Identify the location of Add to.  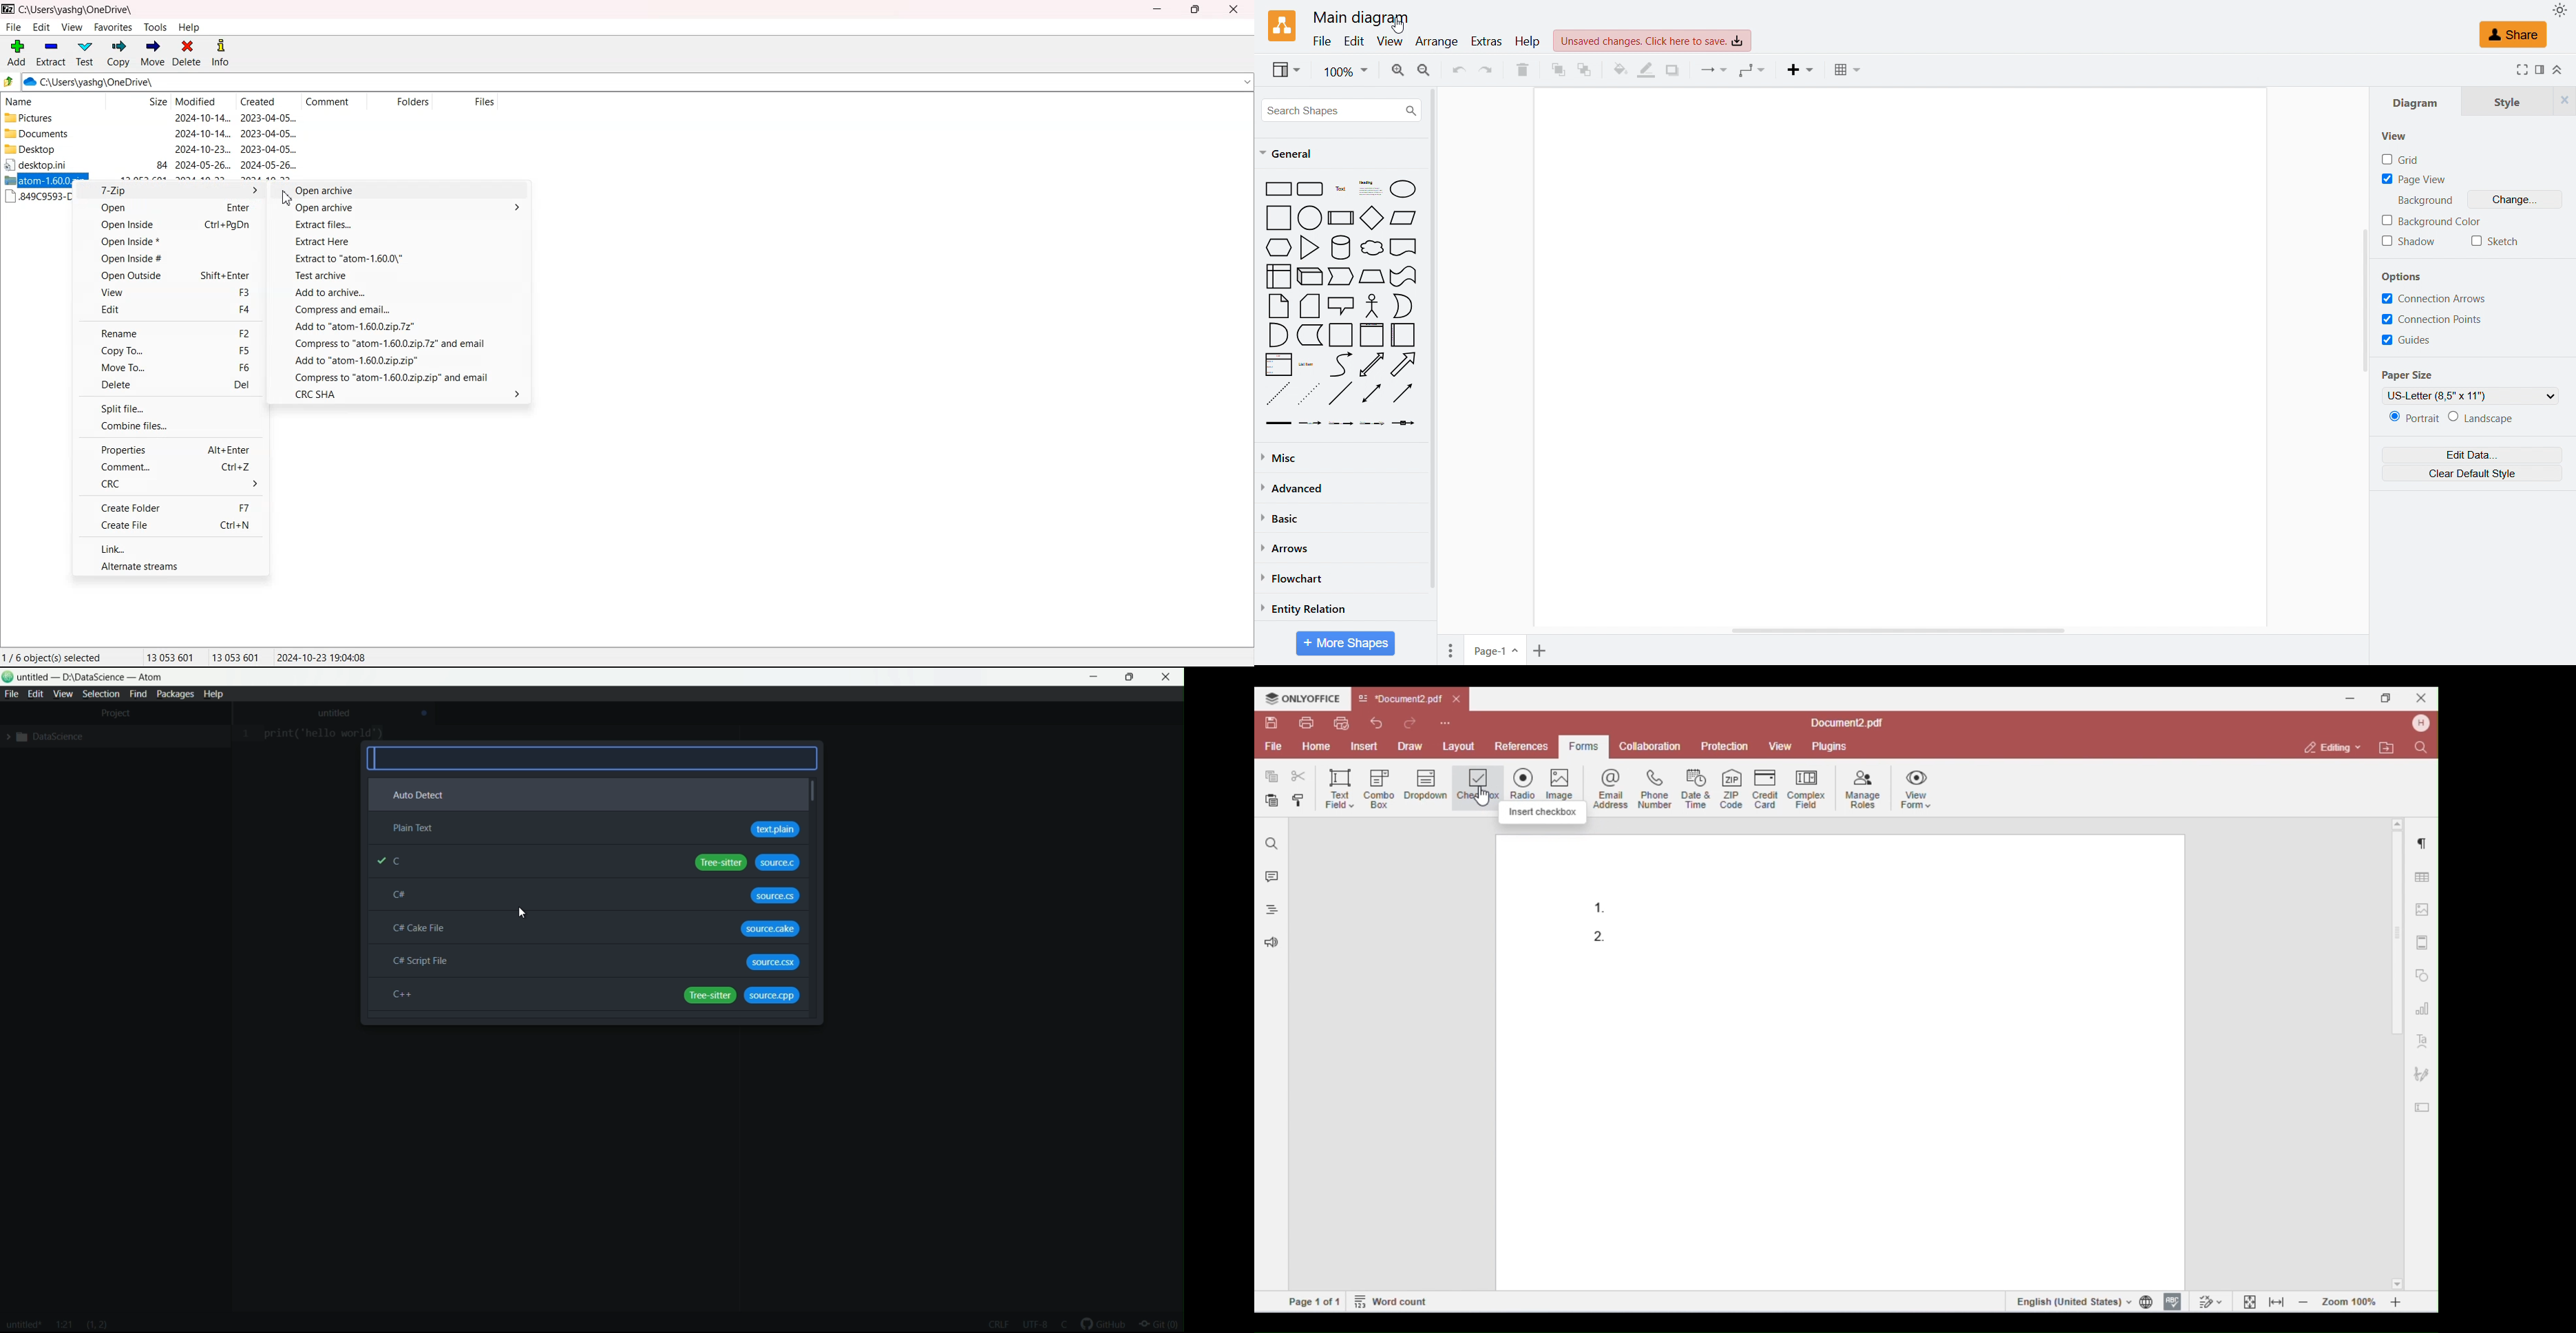
(401, 361).